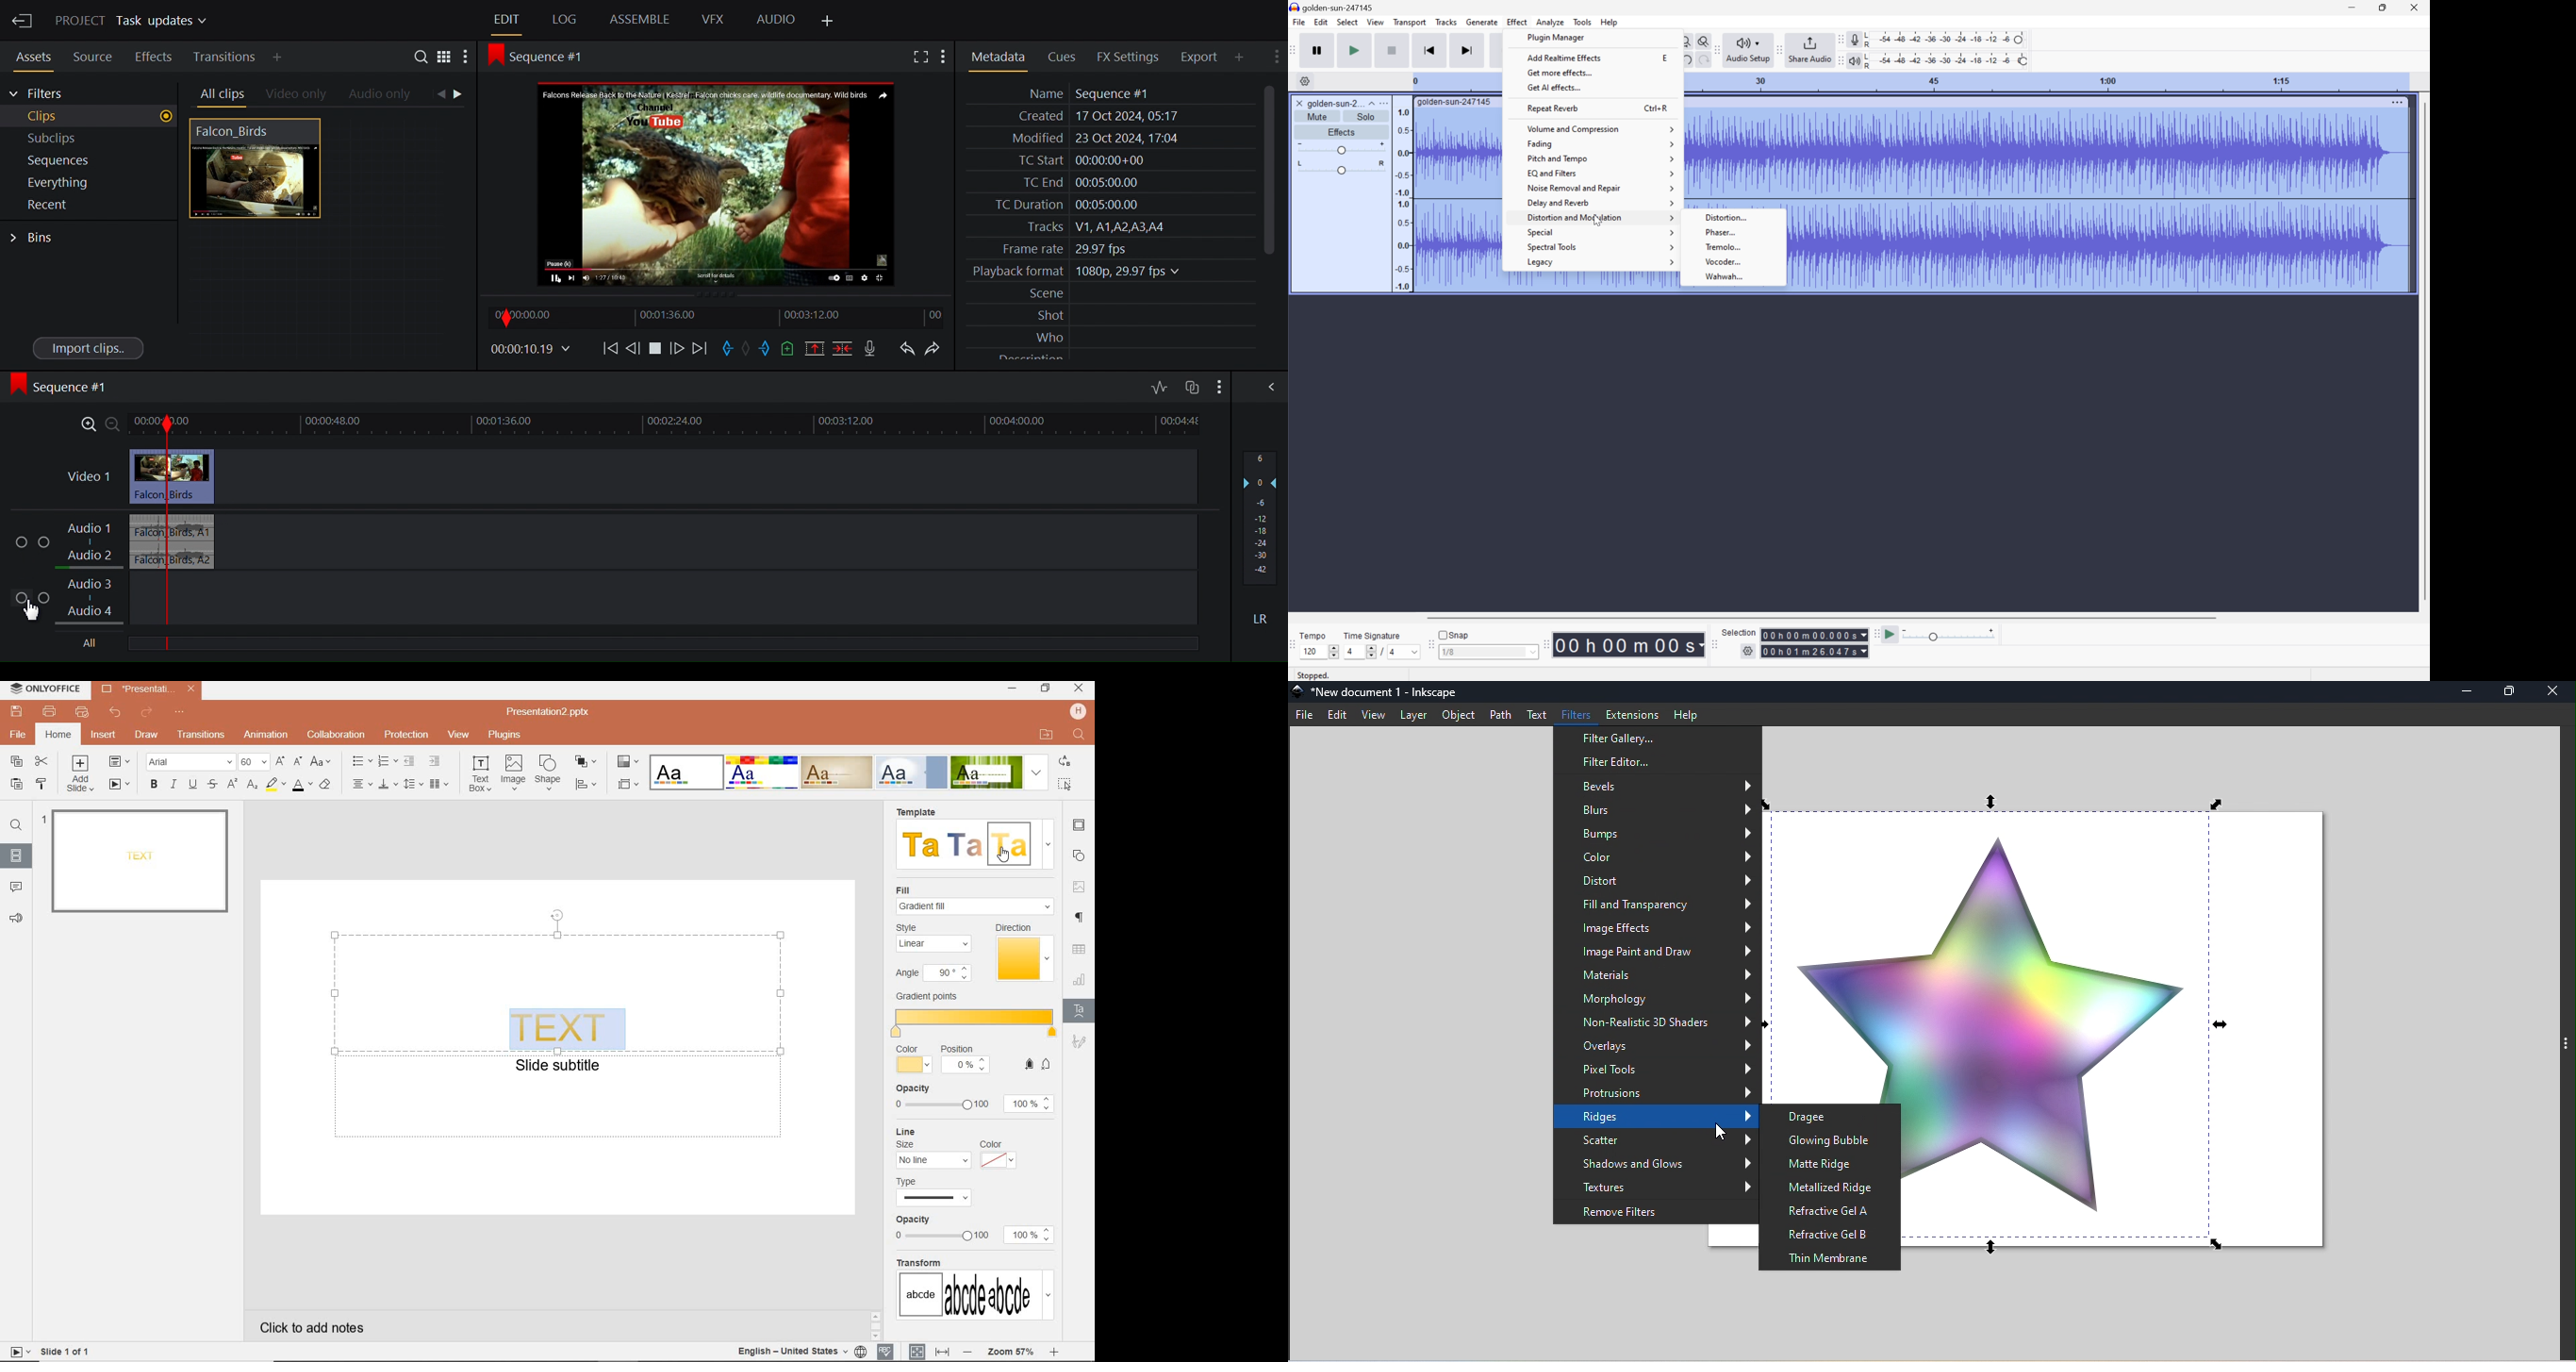 This screenshot has width=2576, height=1372. I want to click on fit to slide, so click(914, 1352).